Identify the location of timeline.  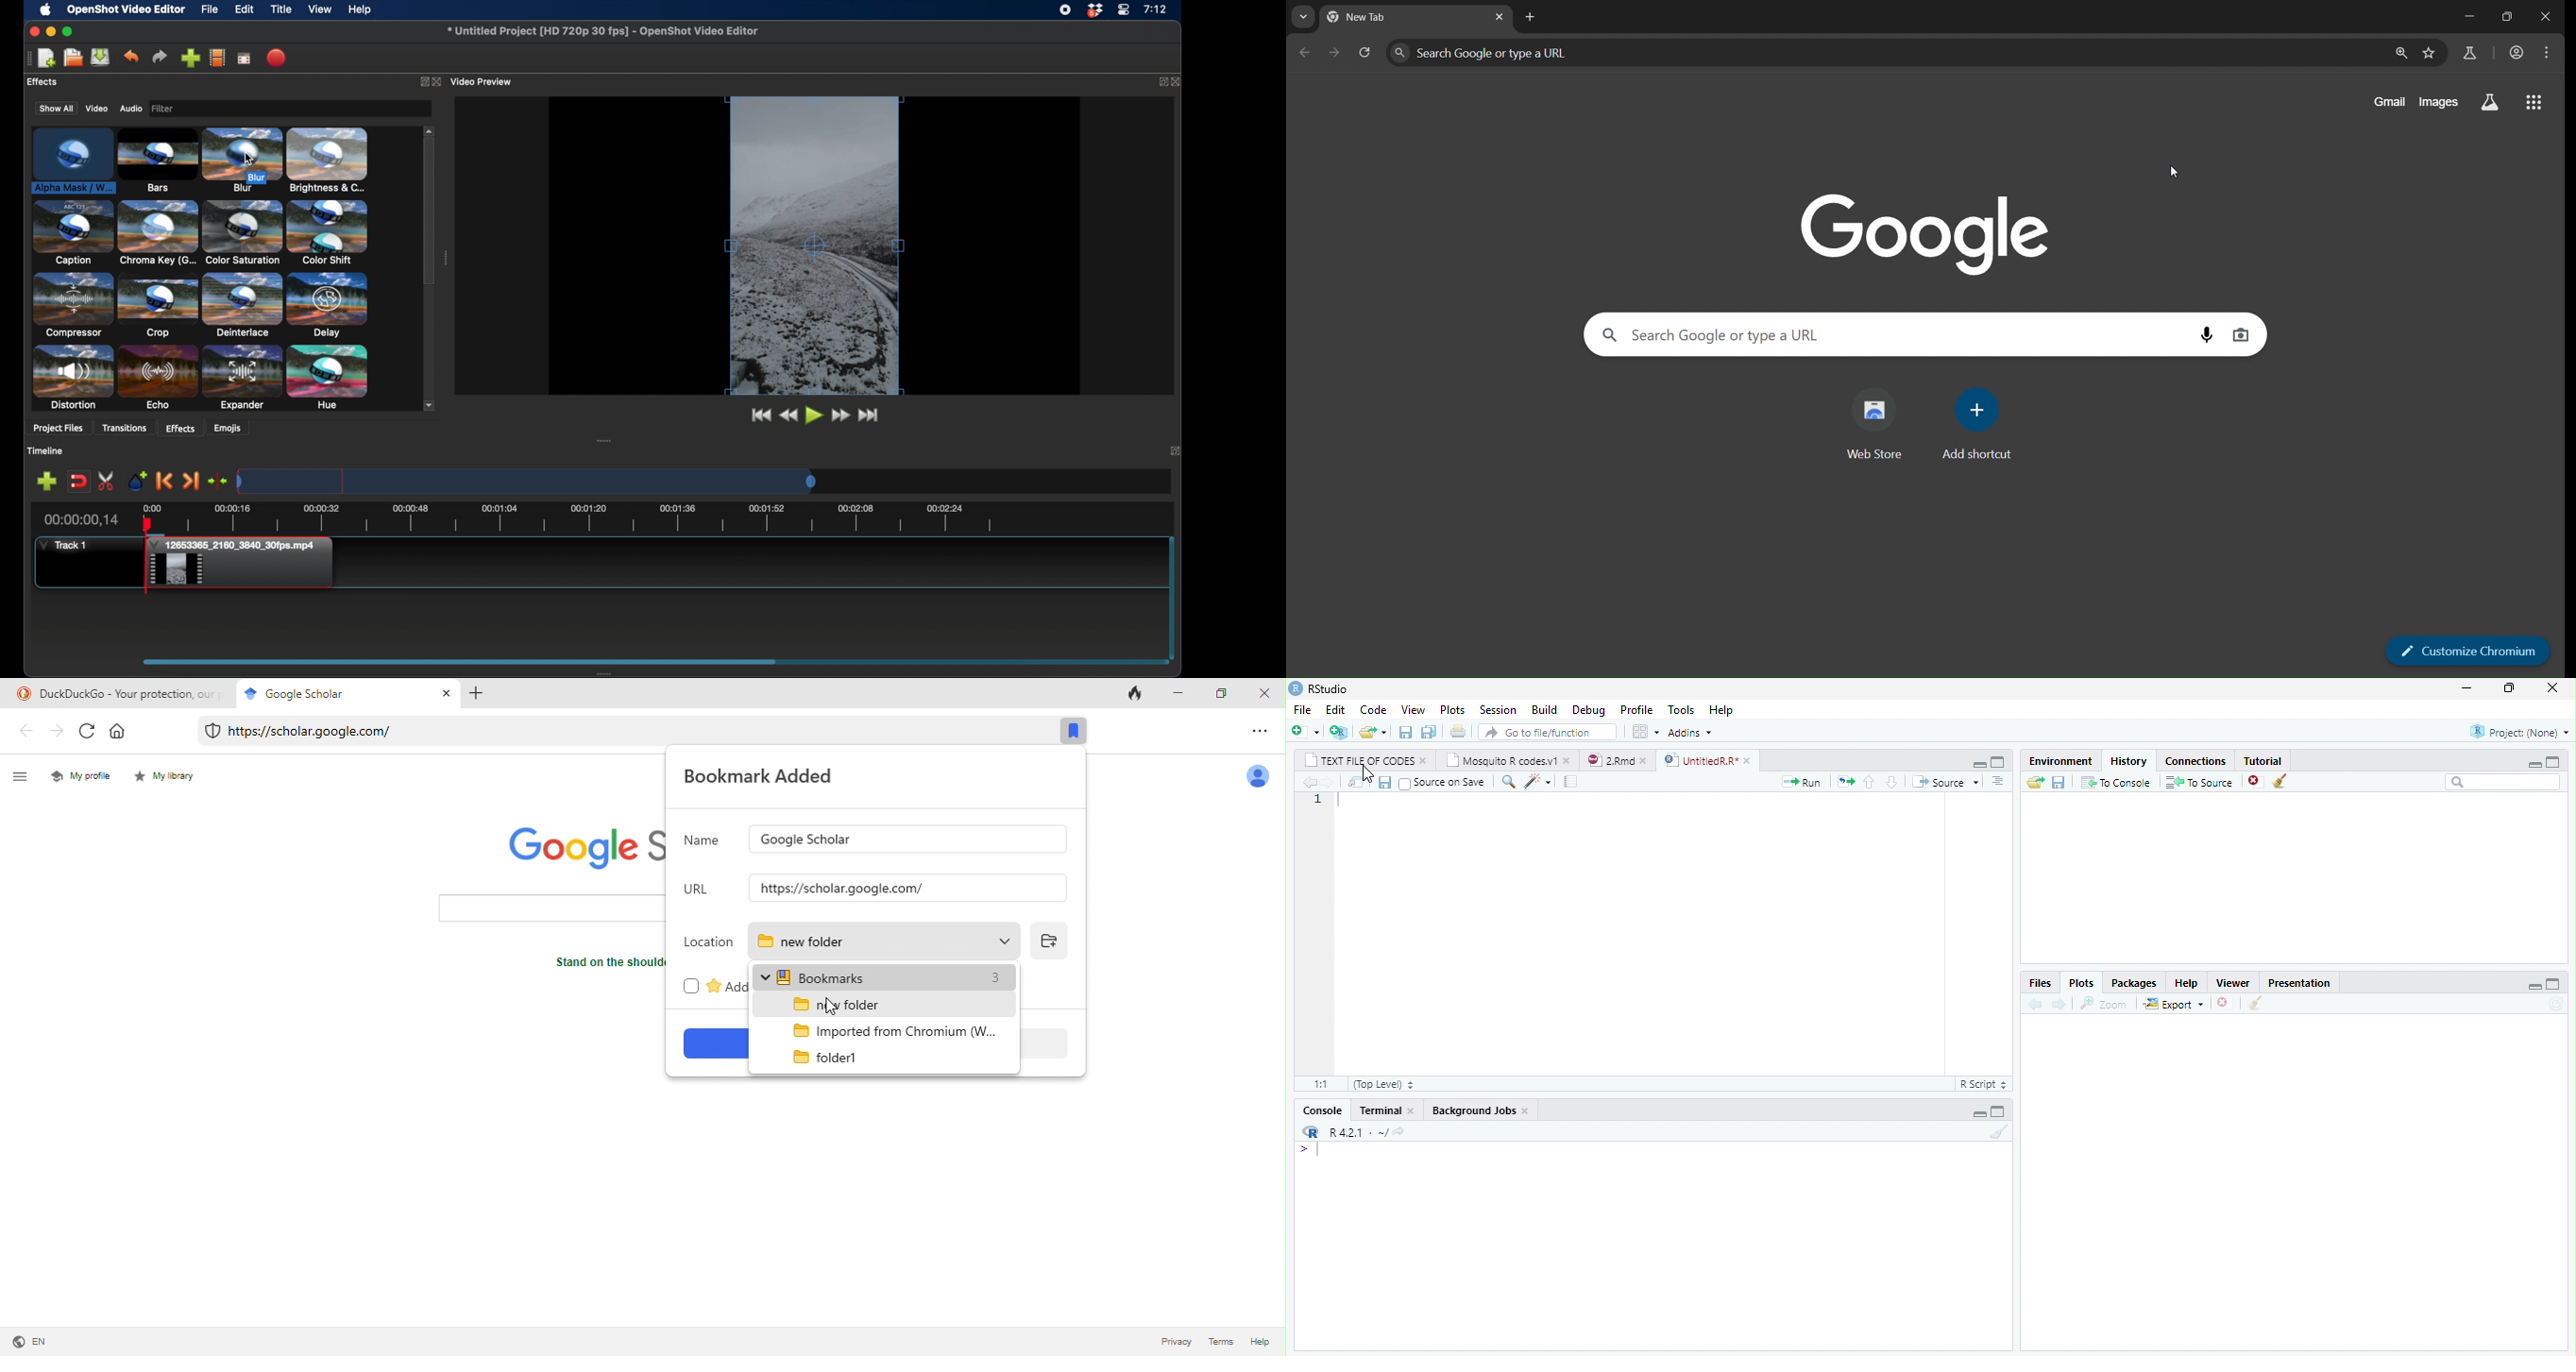
(585, 520).